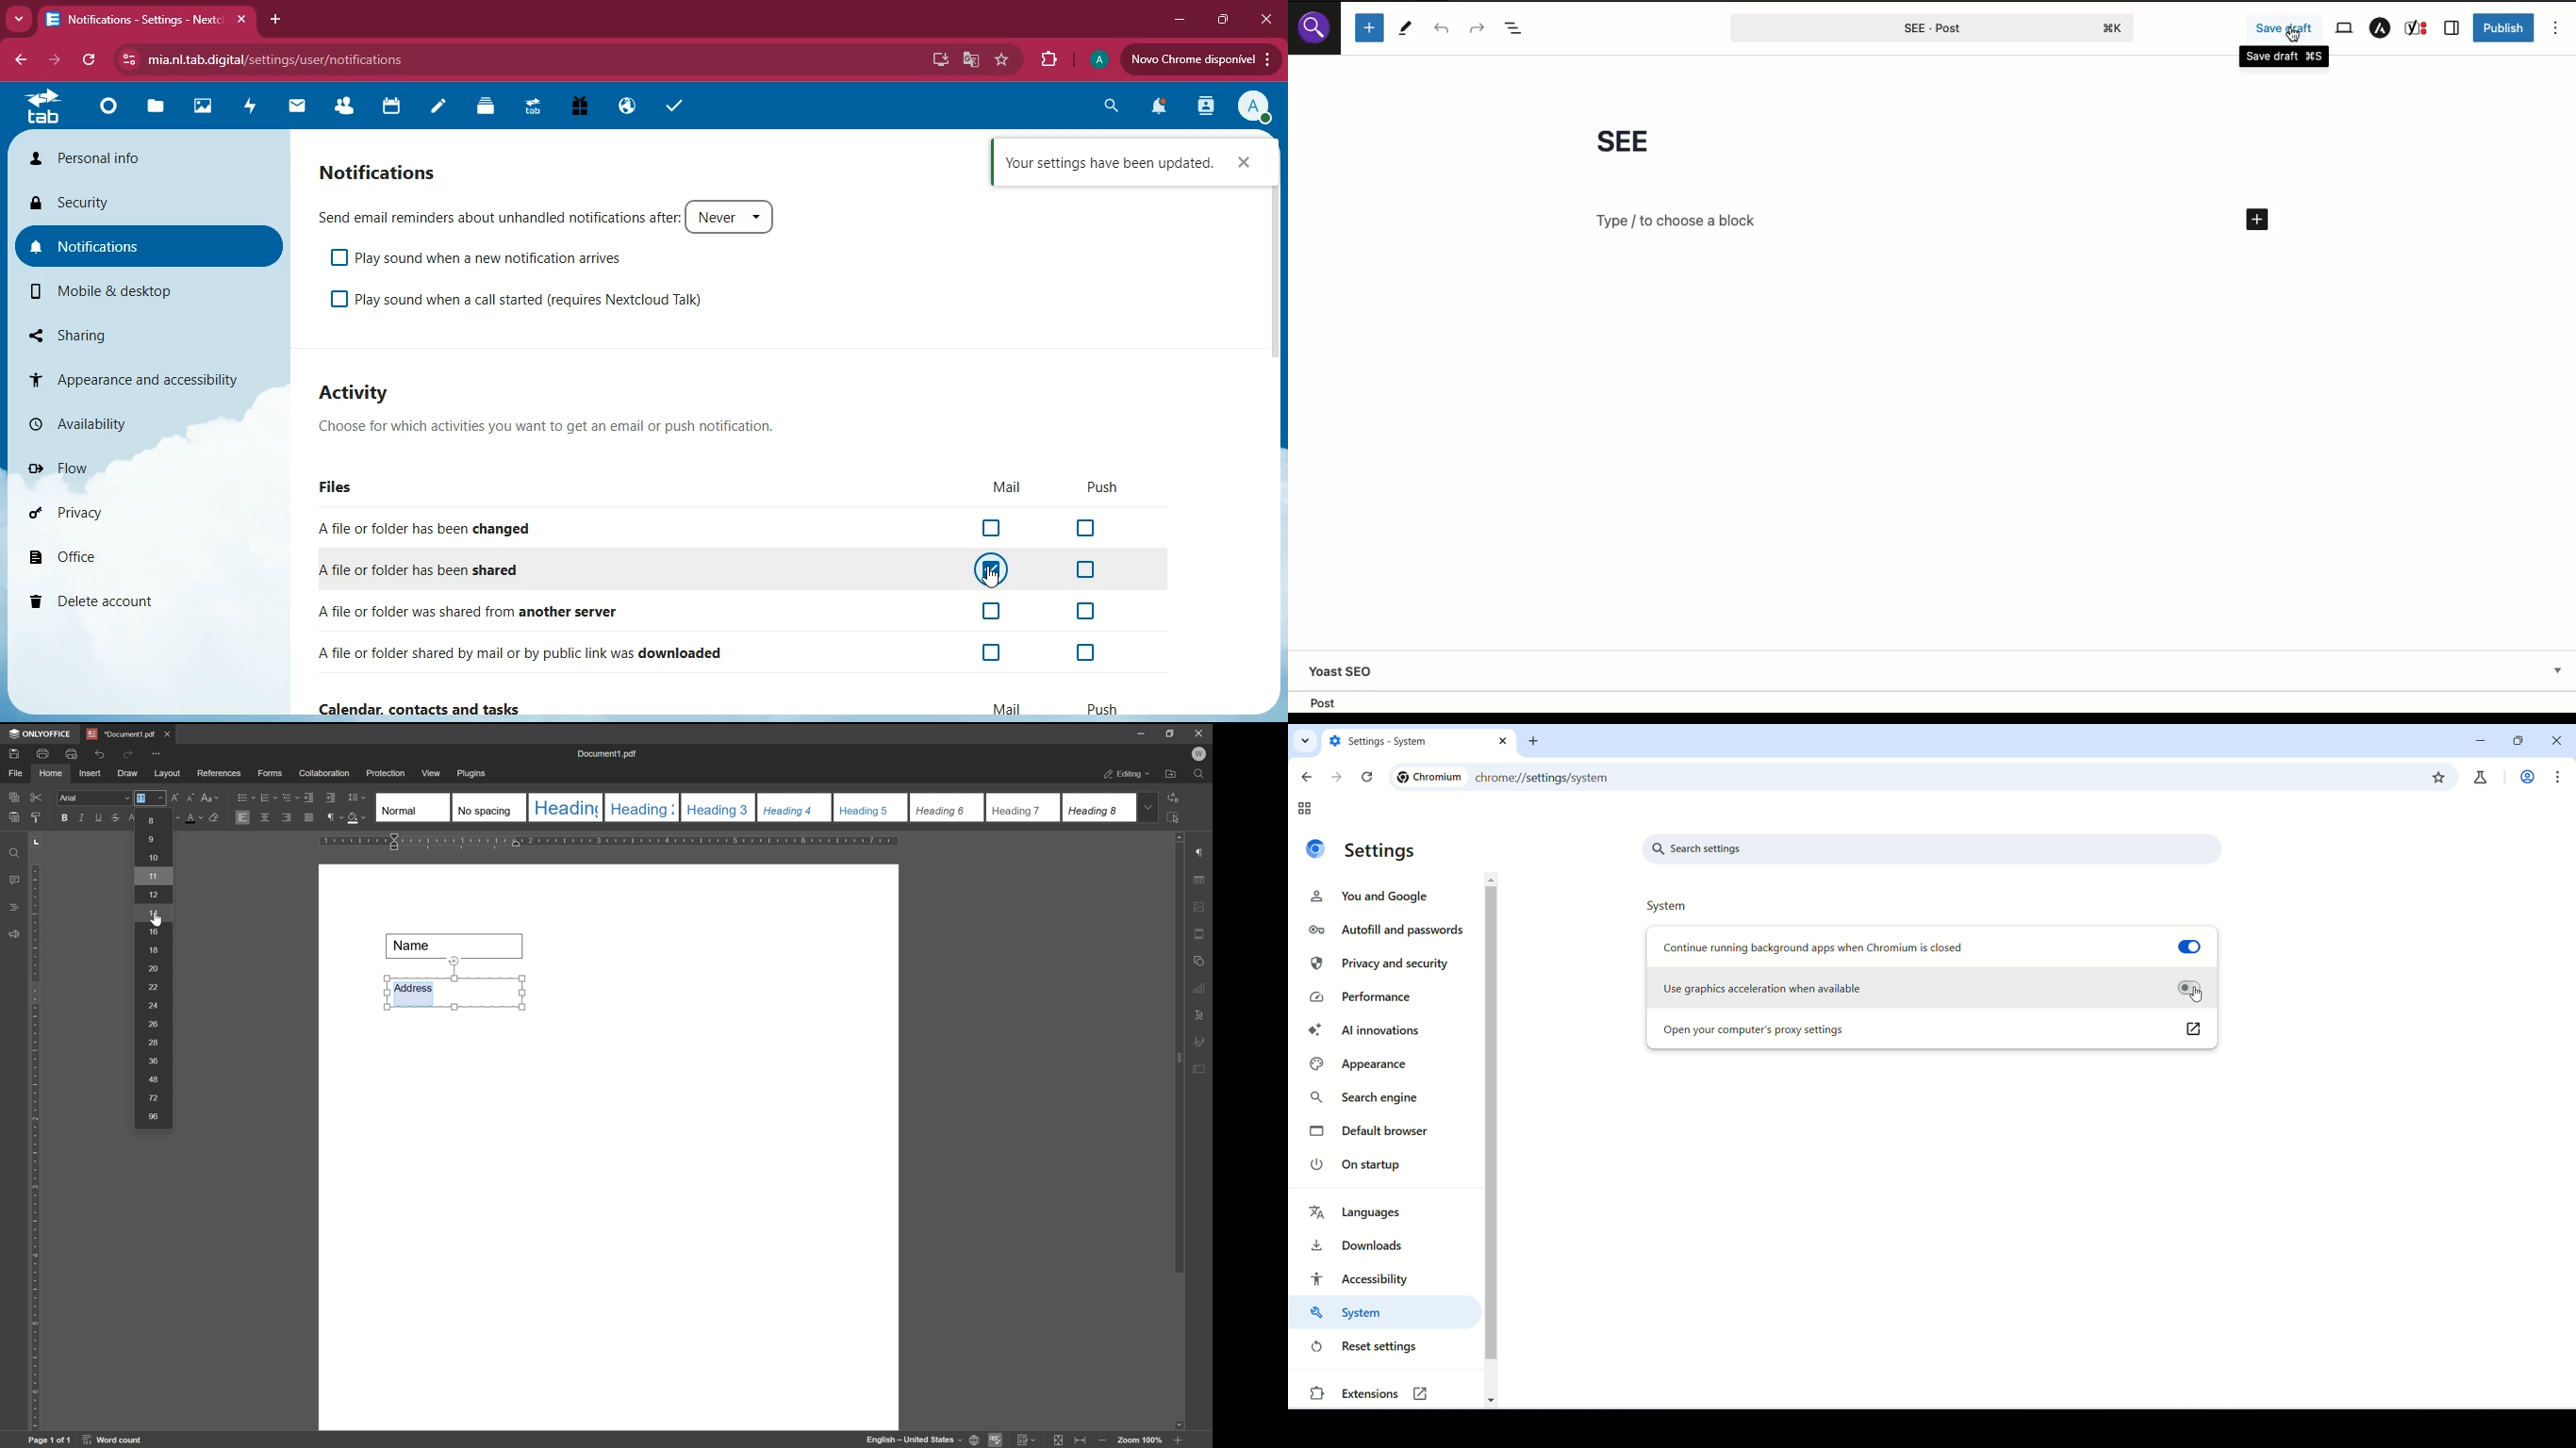 The image size is (2576, 1456). What do you see at coordinates (1126, 775) in the screenshot?
I see `editing` at bounding box center [1126, 775].